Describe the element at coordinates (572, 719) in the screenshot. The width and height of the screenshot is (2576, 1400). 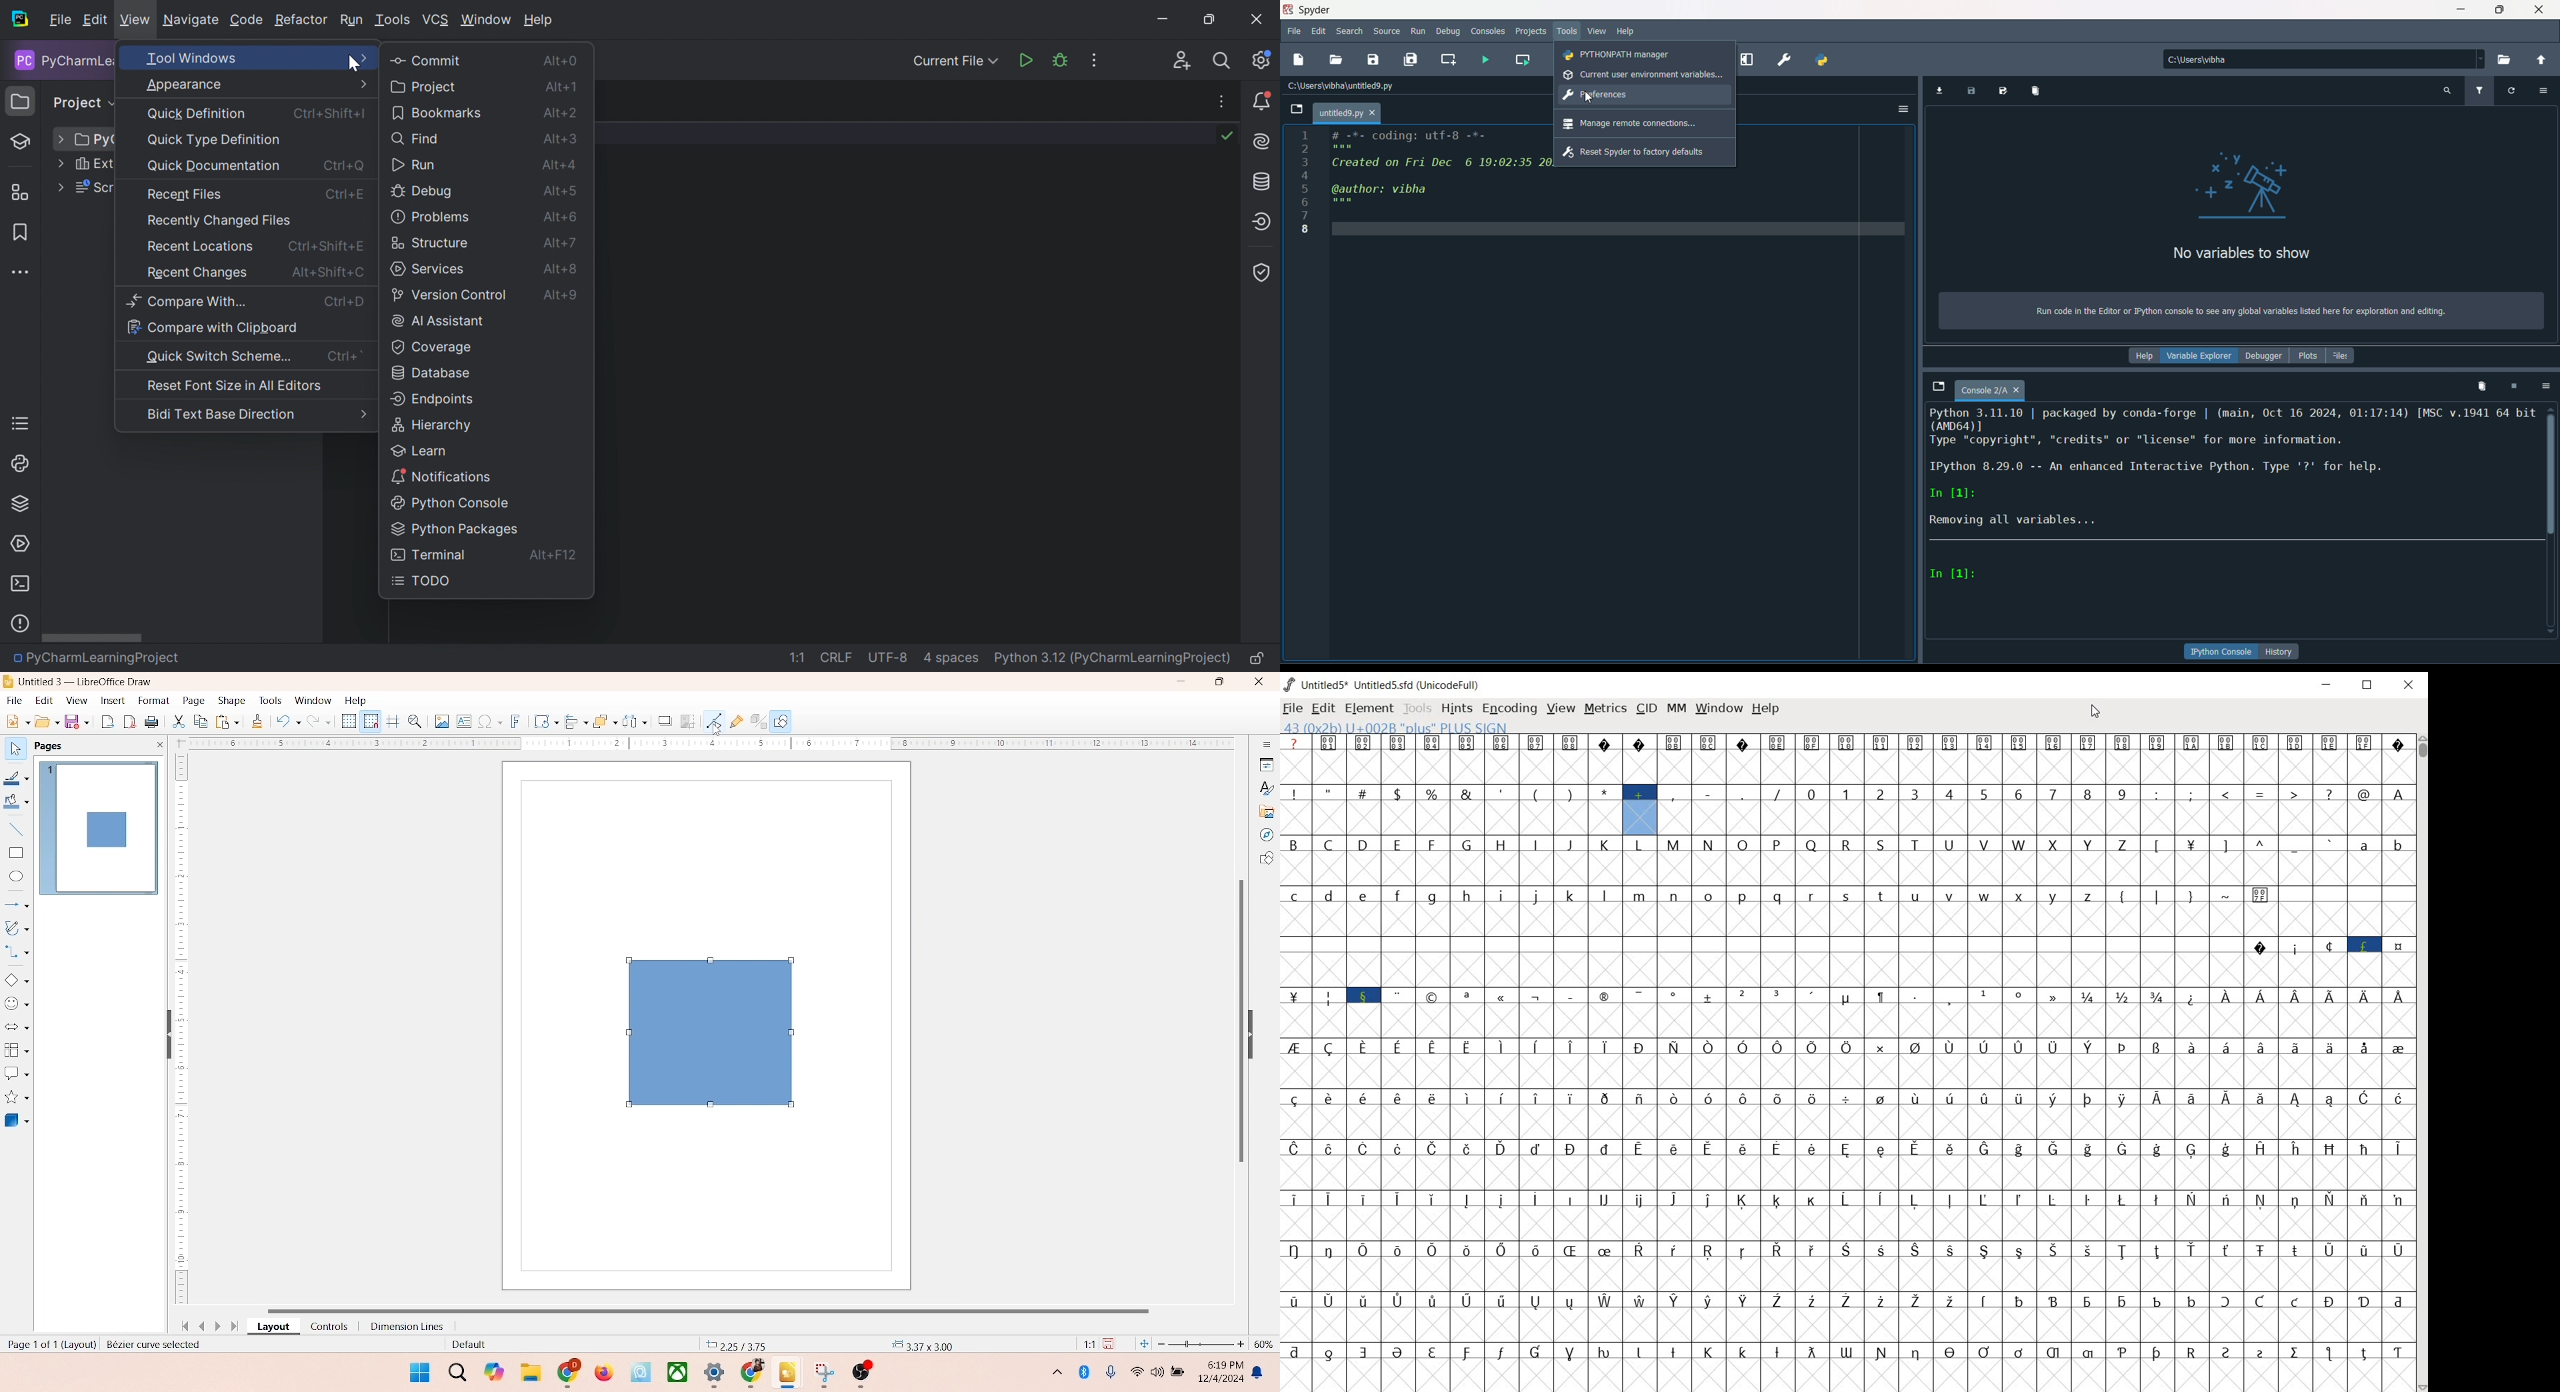
I see `allign` at that location.